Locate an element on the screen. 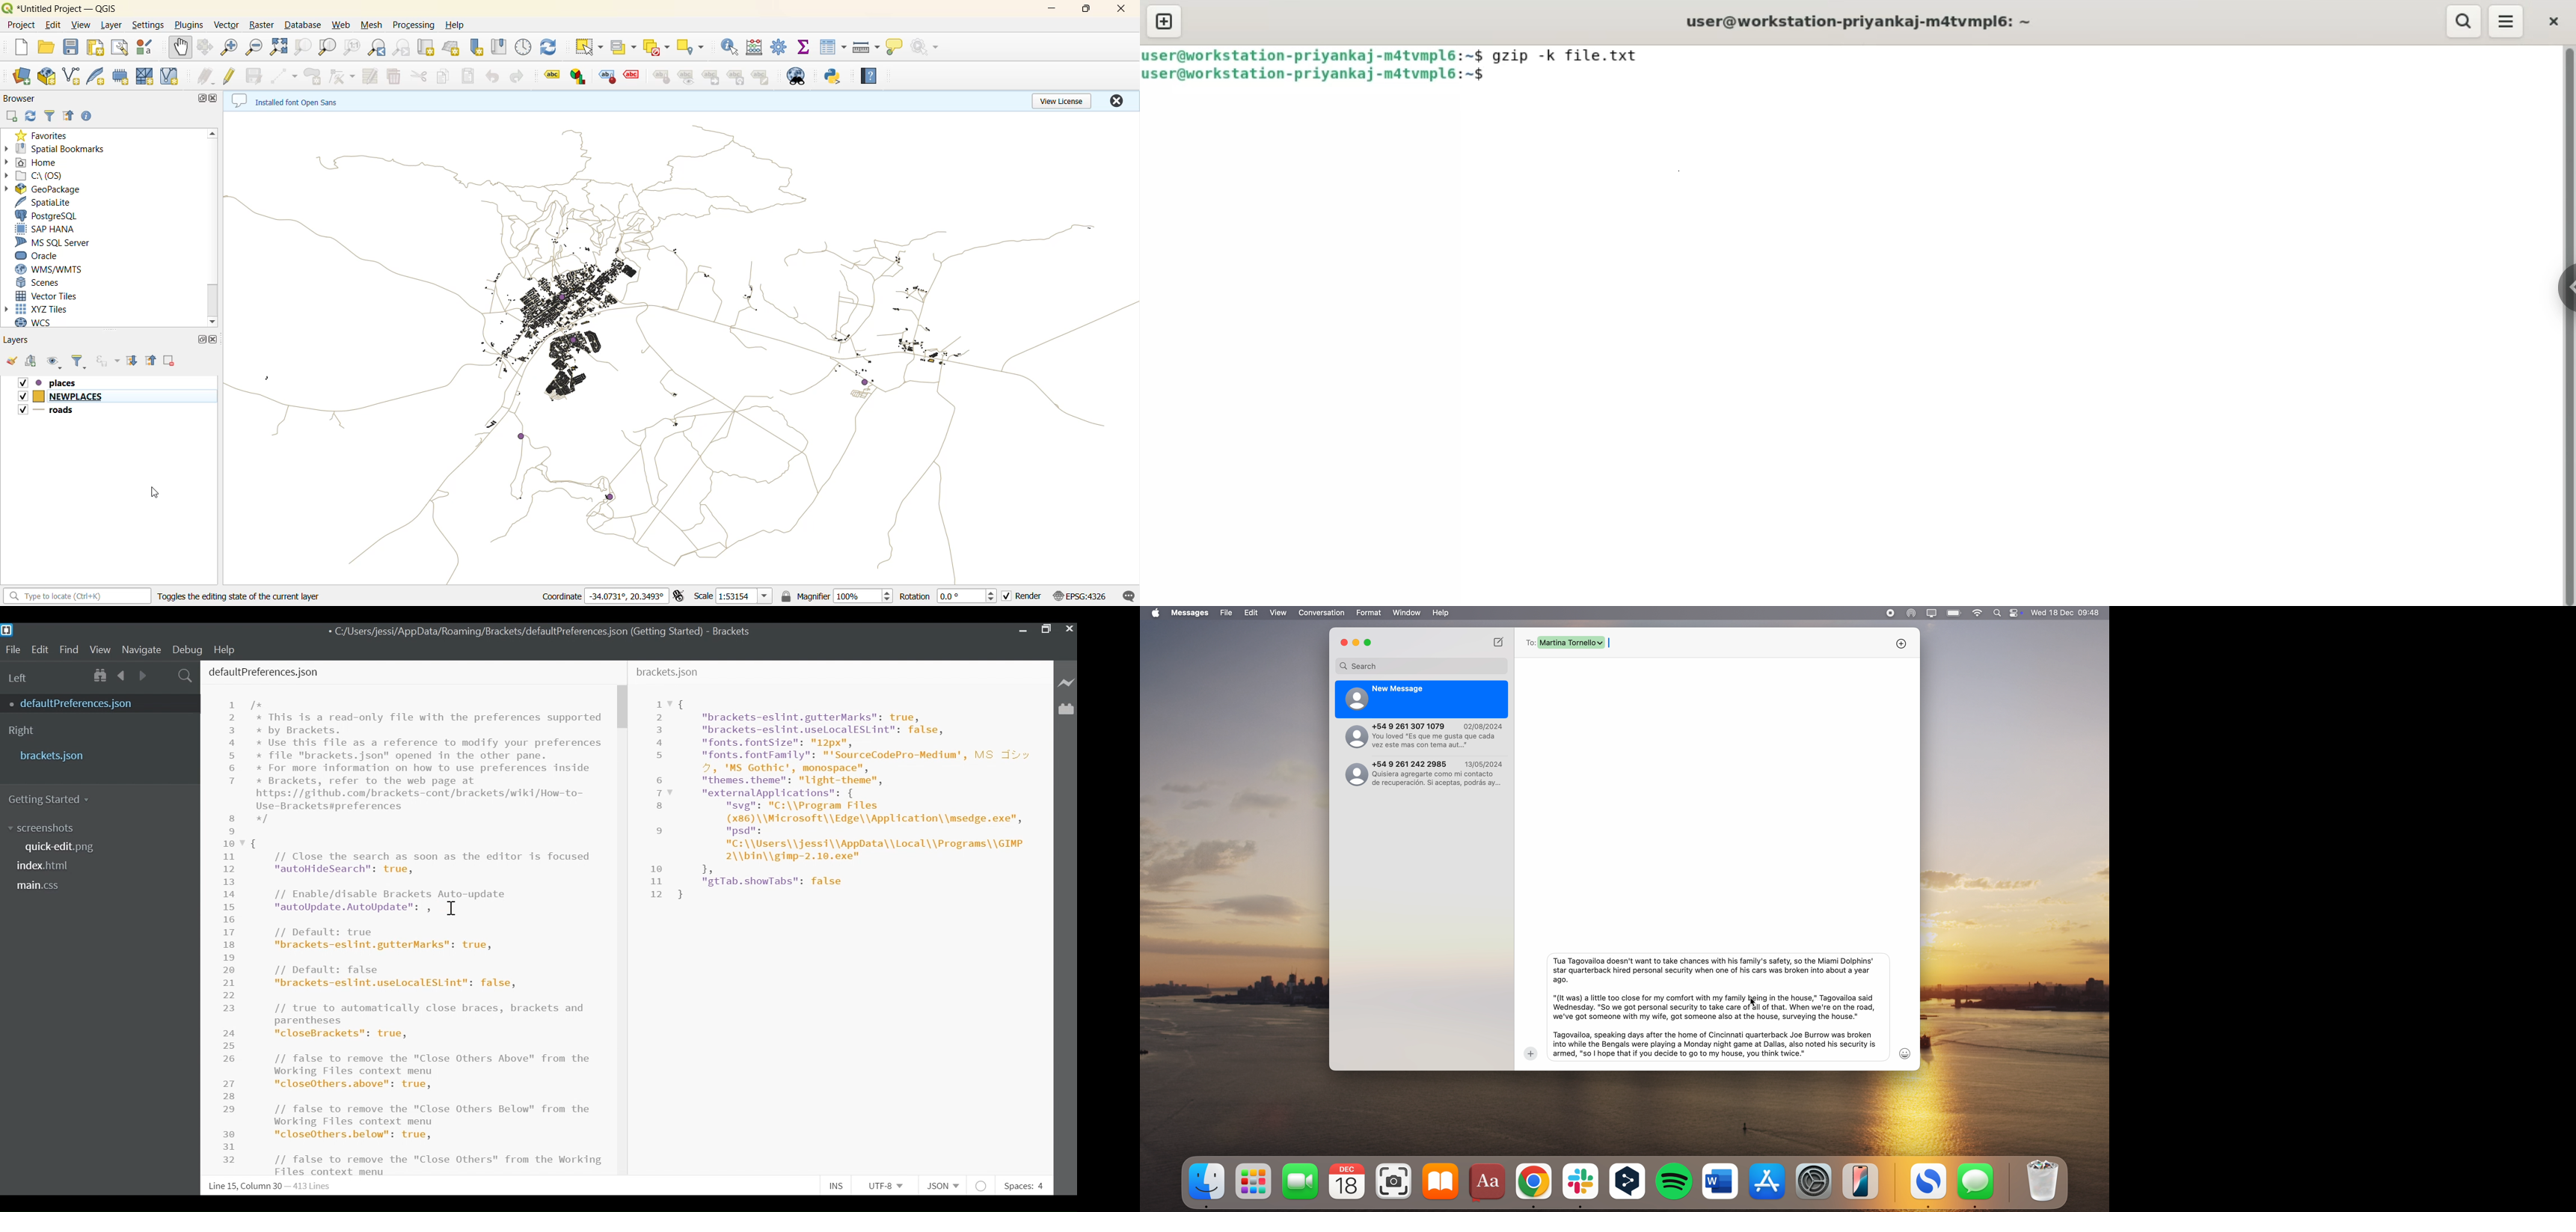  cursor is located at coordinates (452, 908).